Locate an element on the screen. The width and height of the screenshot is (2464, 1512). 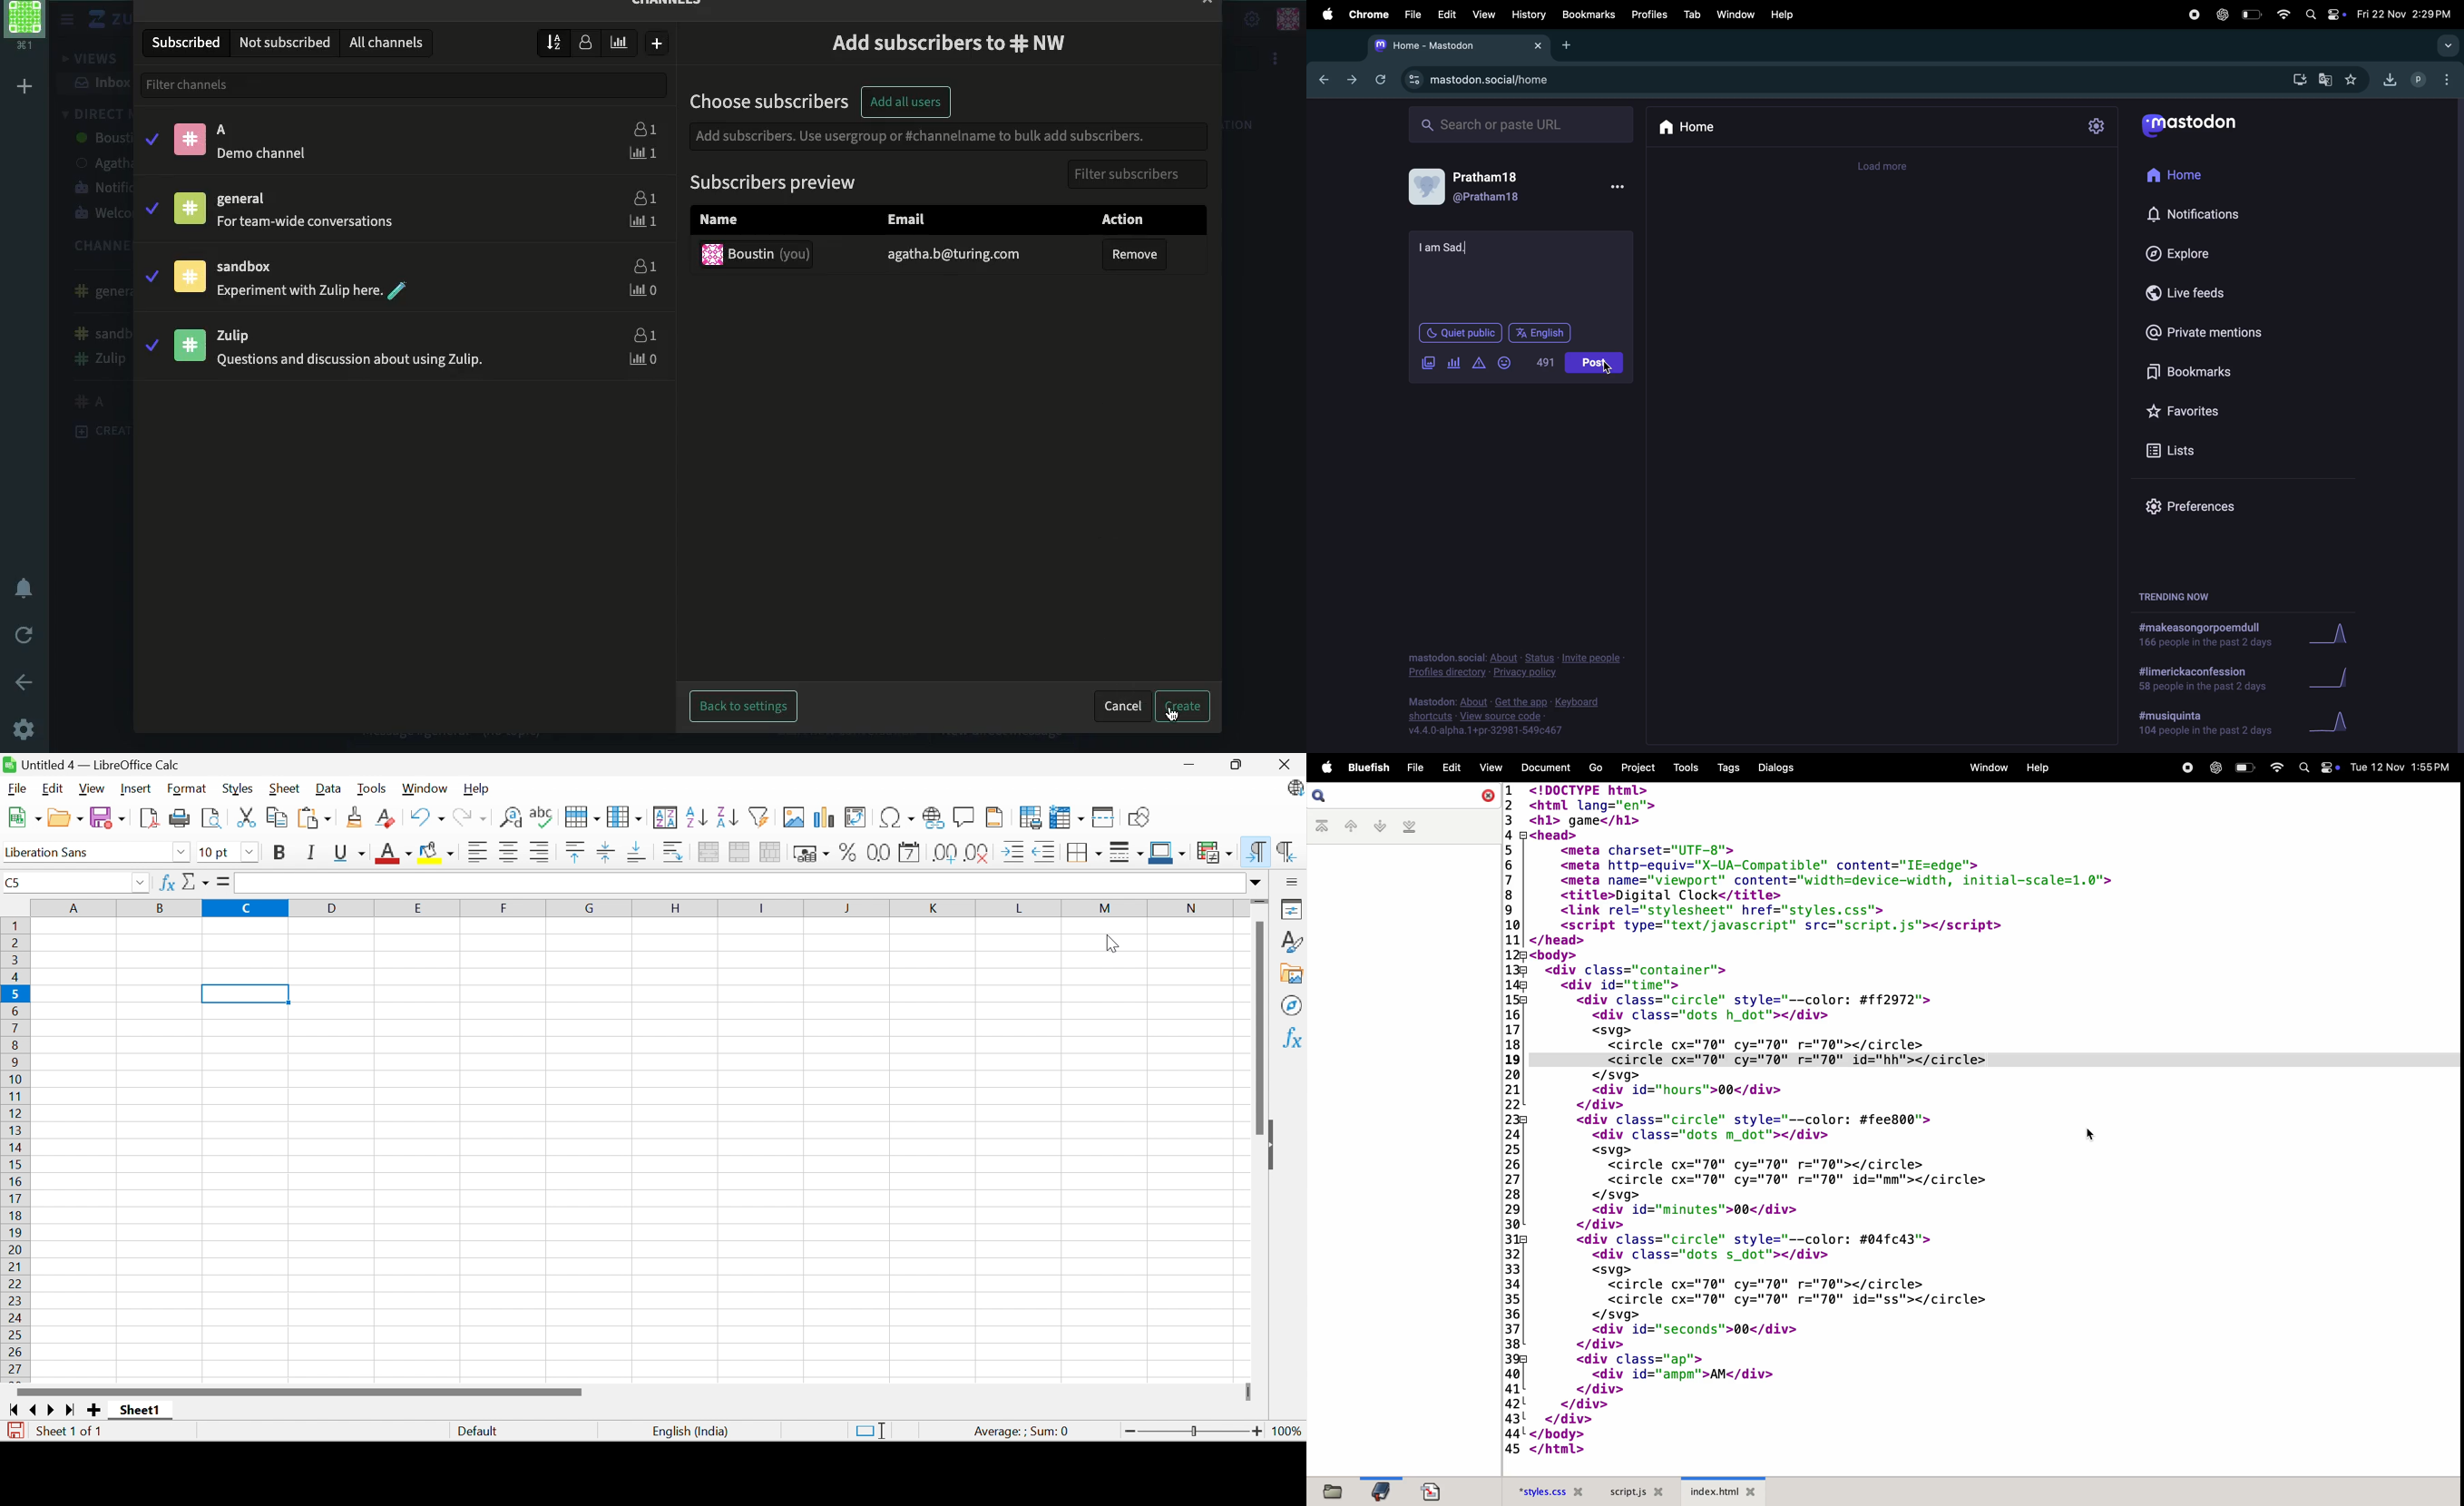
Hide is located at coordinates (1272, 1147).